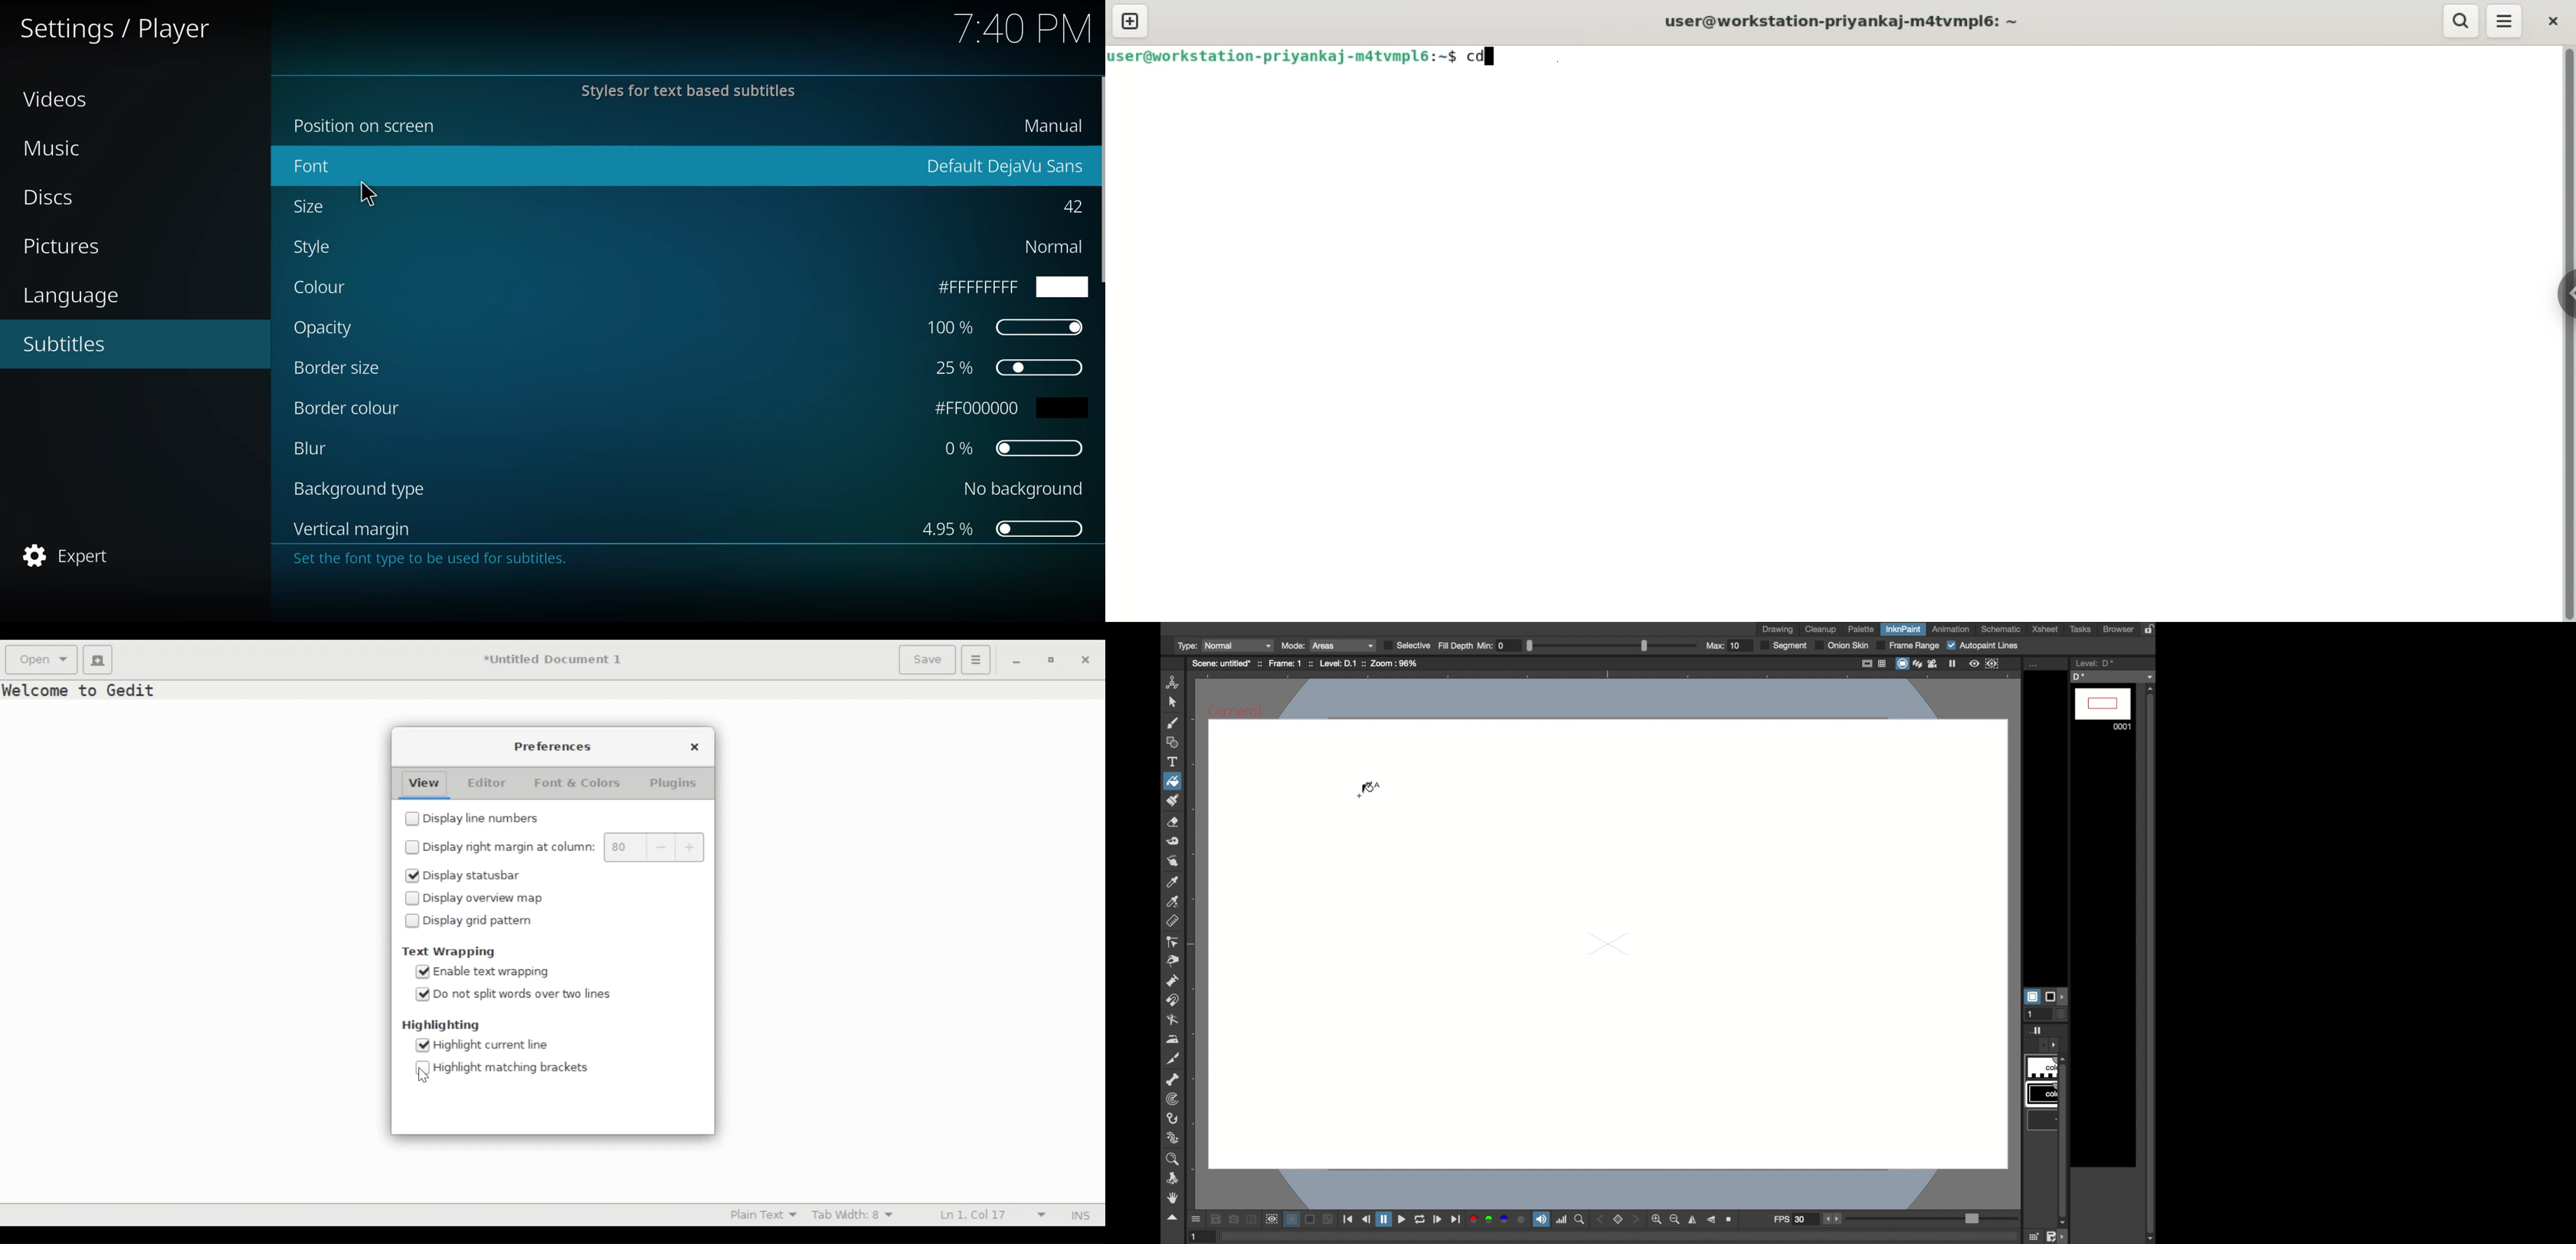  I want to click on play, so click(1404, 1219).